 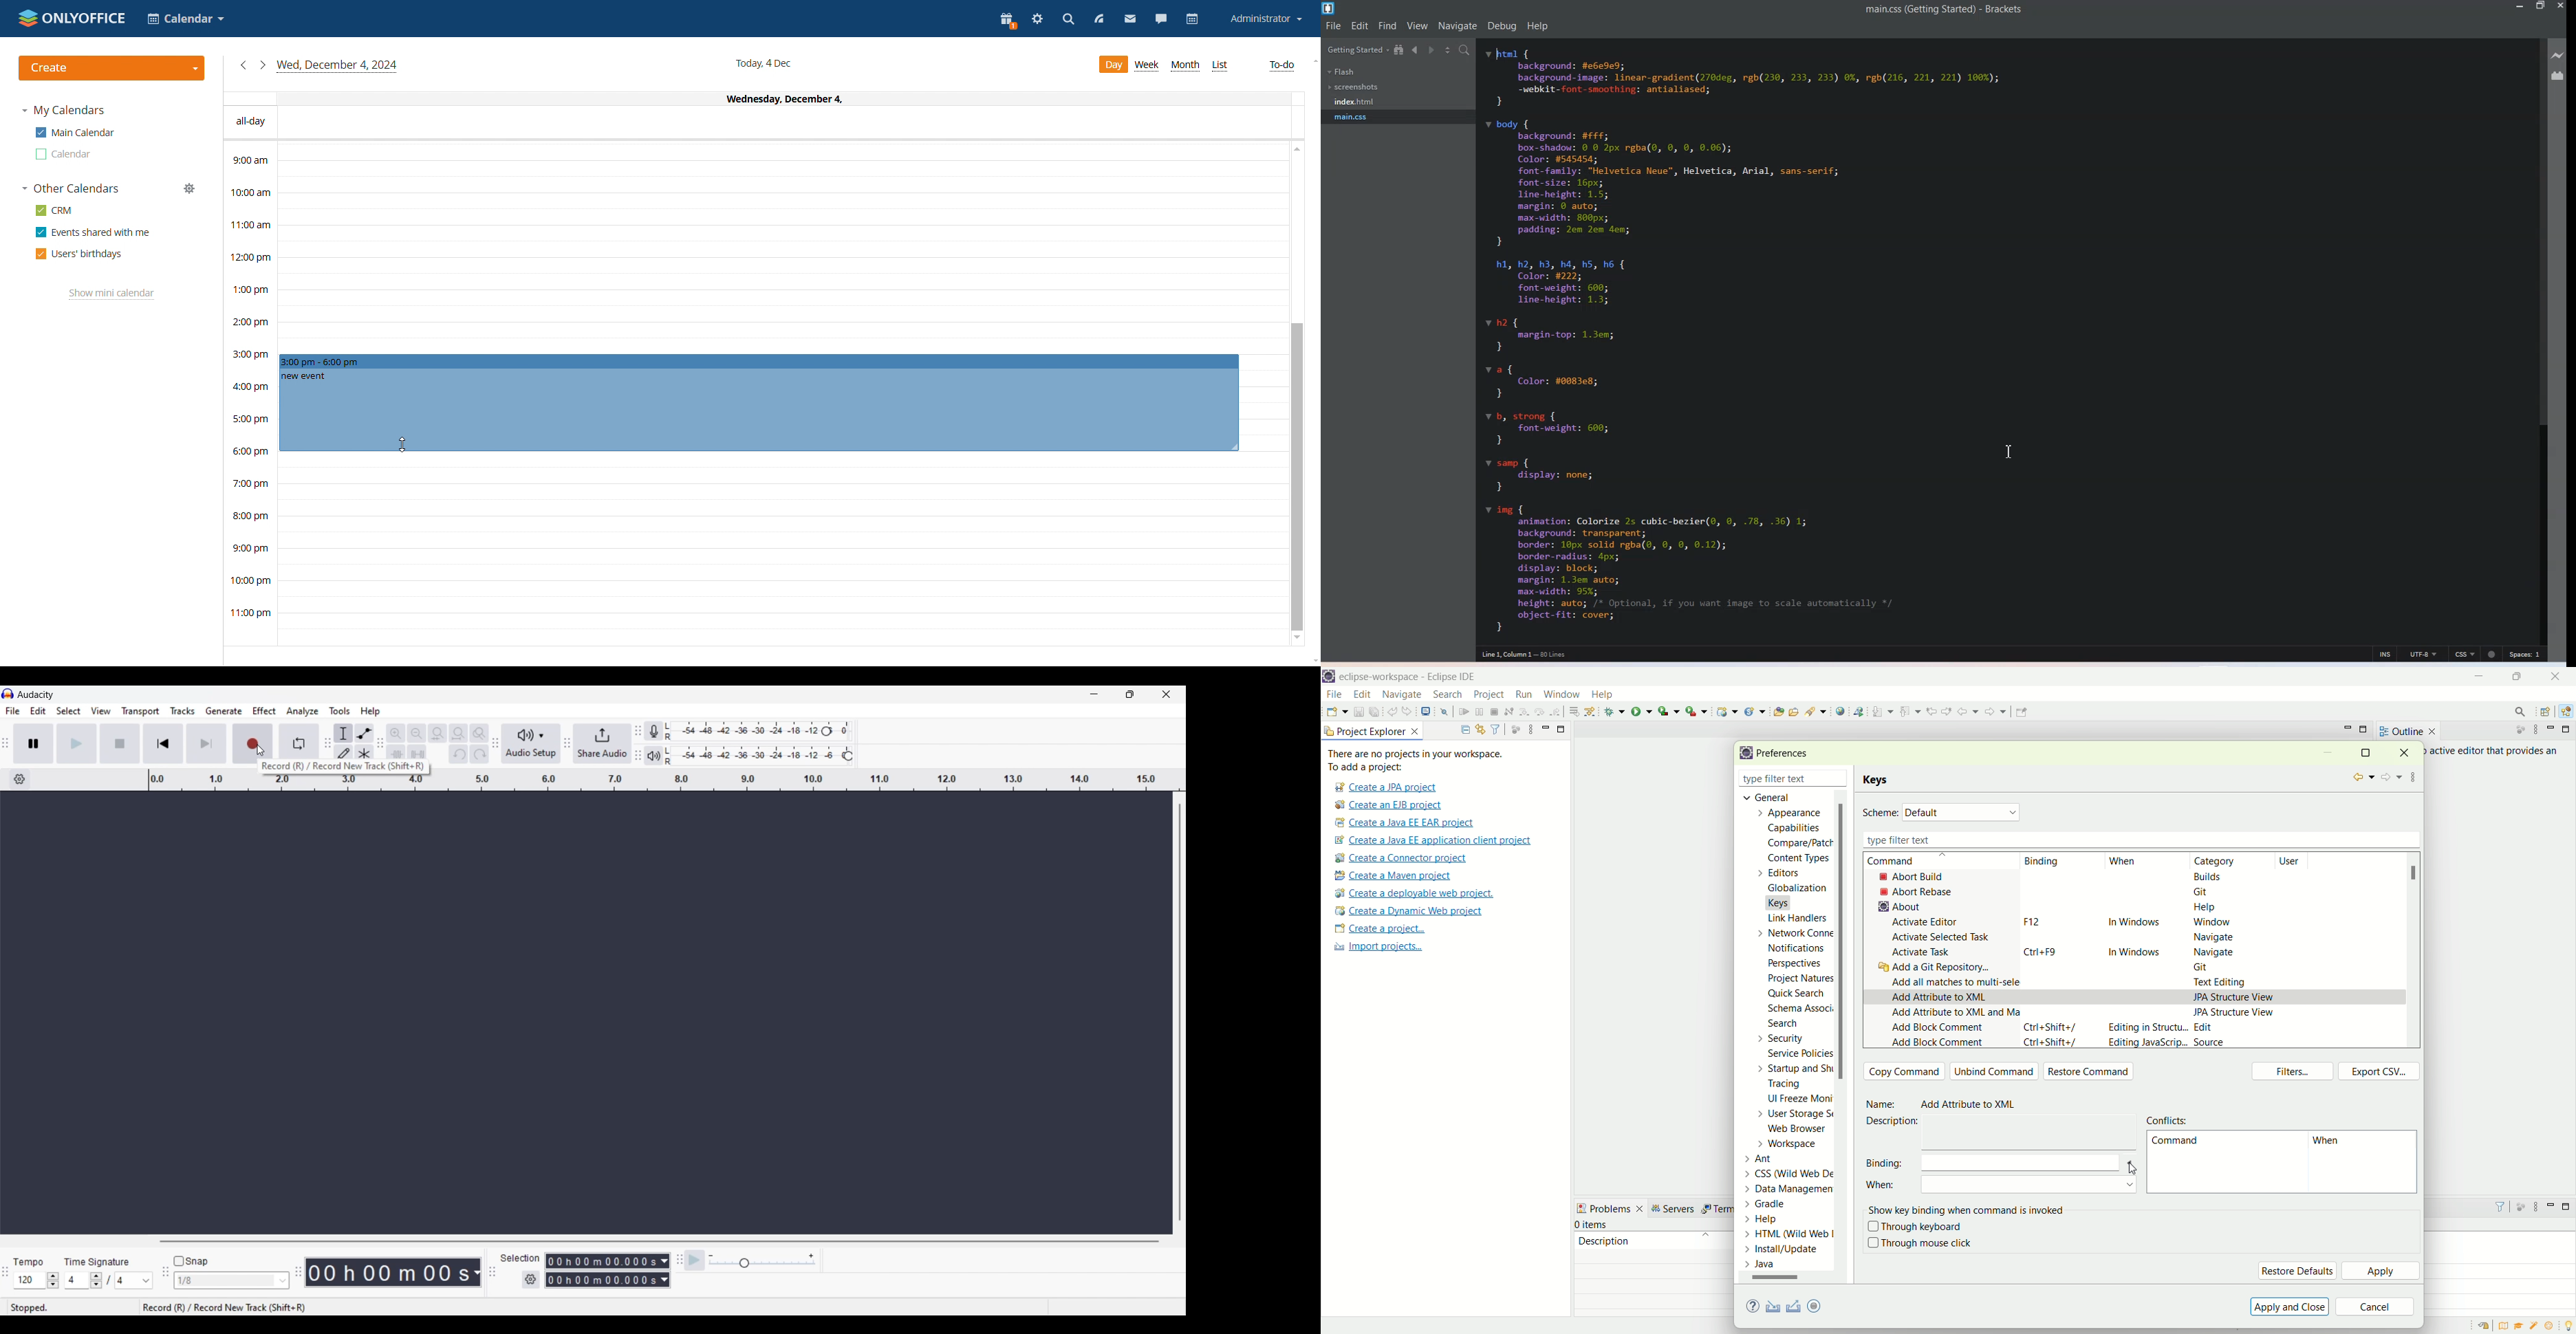 What do you see at coordinates (1360, 25) in the screenshot?
I see `Edit` at bounding box center [1360, 25].